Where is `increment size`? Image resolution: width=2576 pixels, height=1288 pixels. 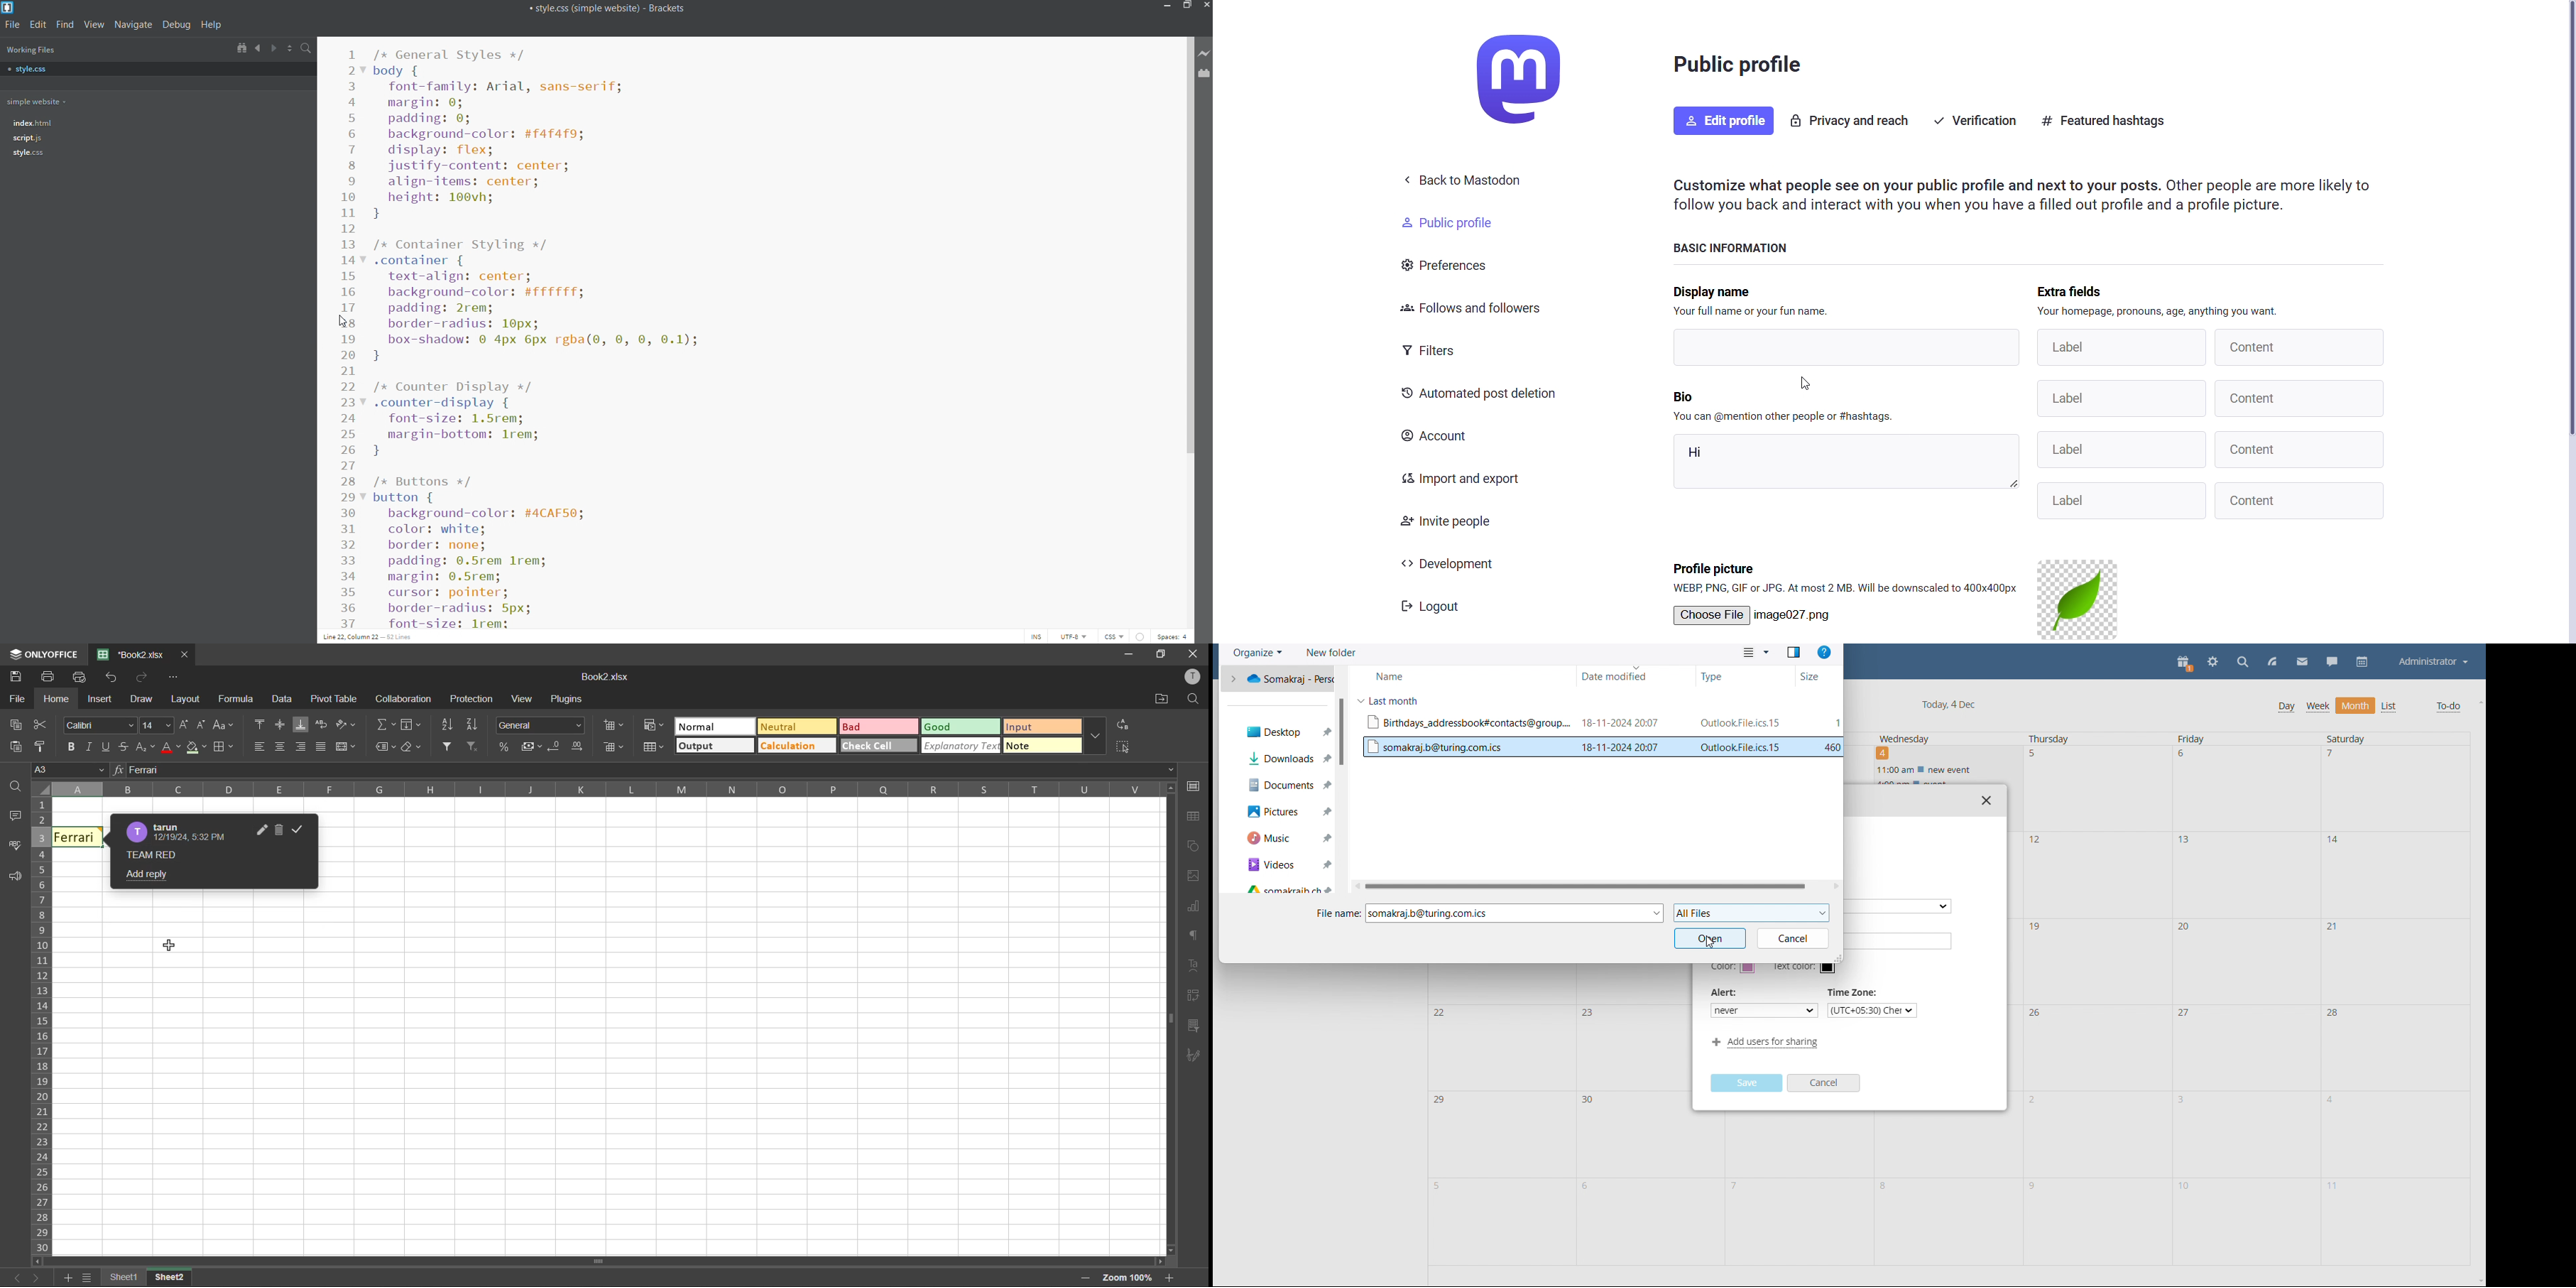 increment size is located at coordinates (185, 724).